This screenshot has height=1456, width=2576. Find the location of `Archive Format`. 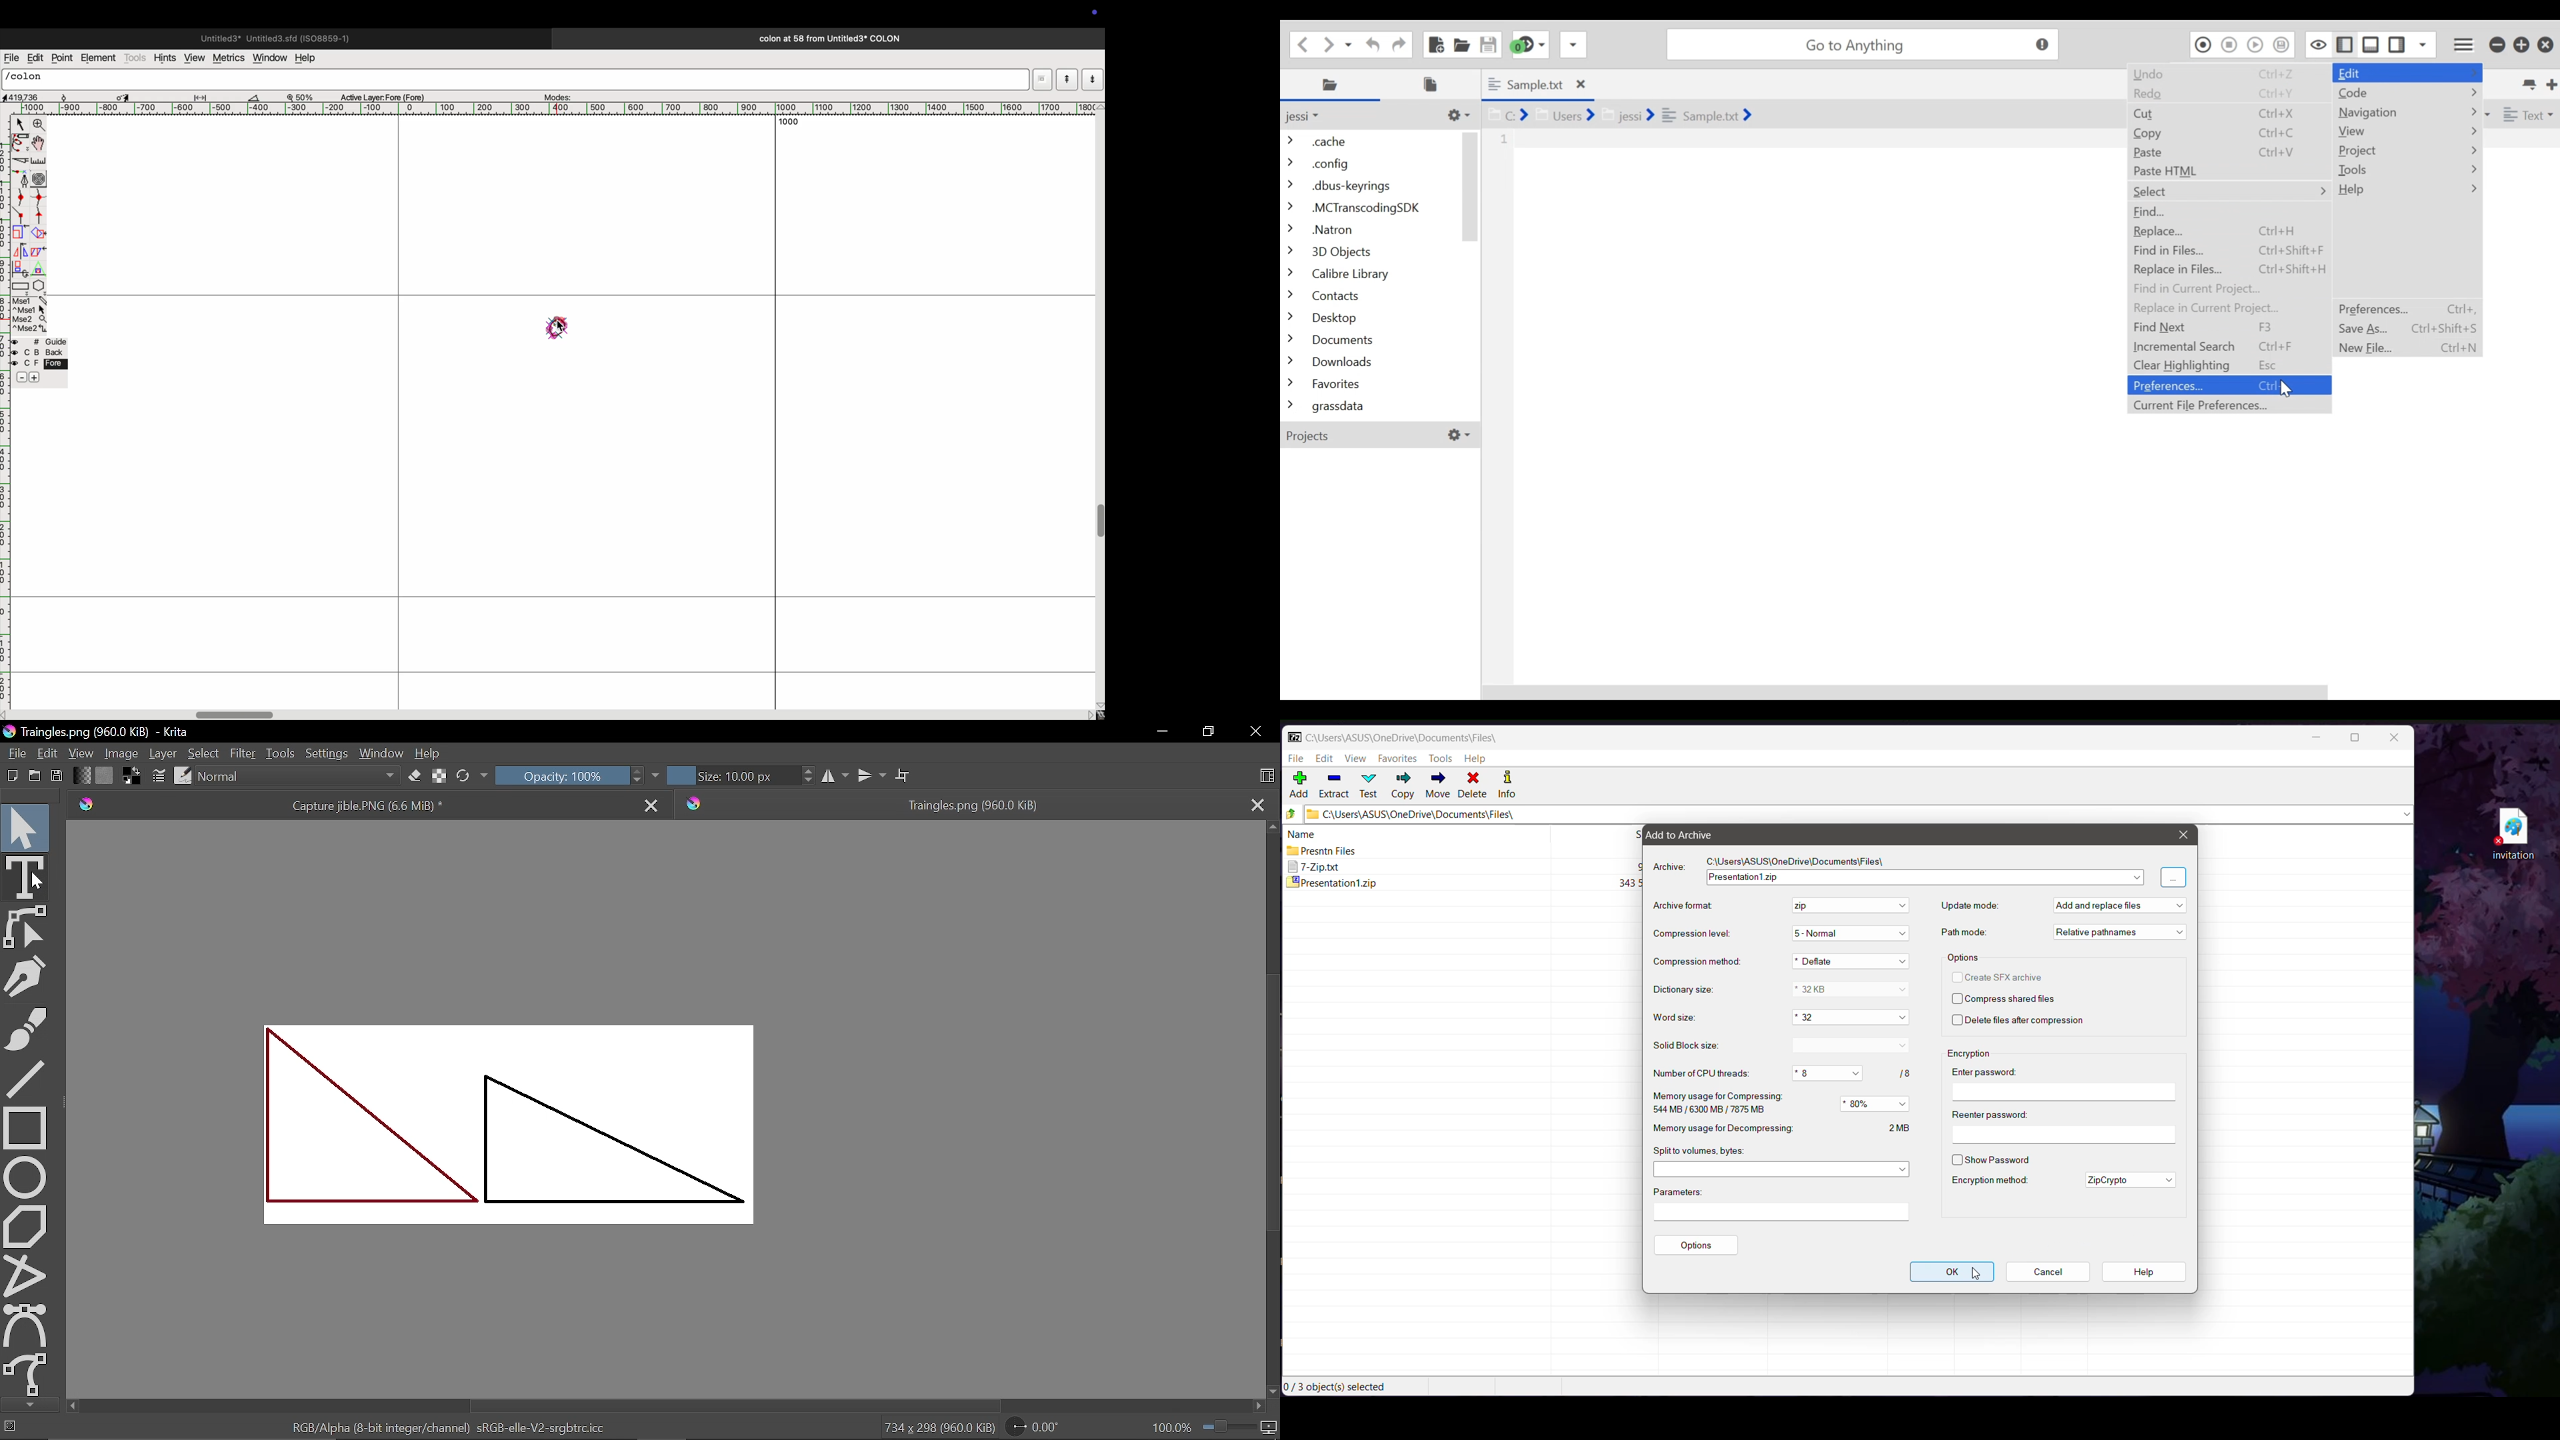

Archive Format is located at coordinates (1690, 907).